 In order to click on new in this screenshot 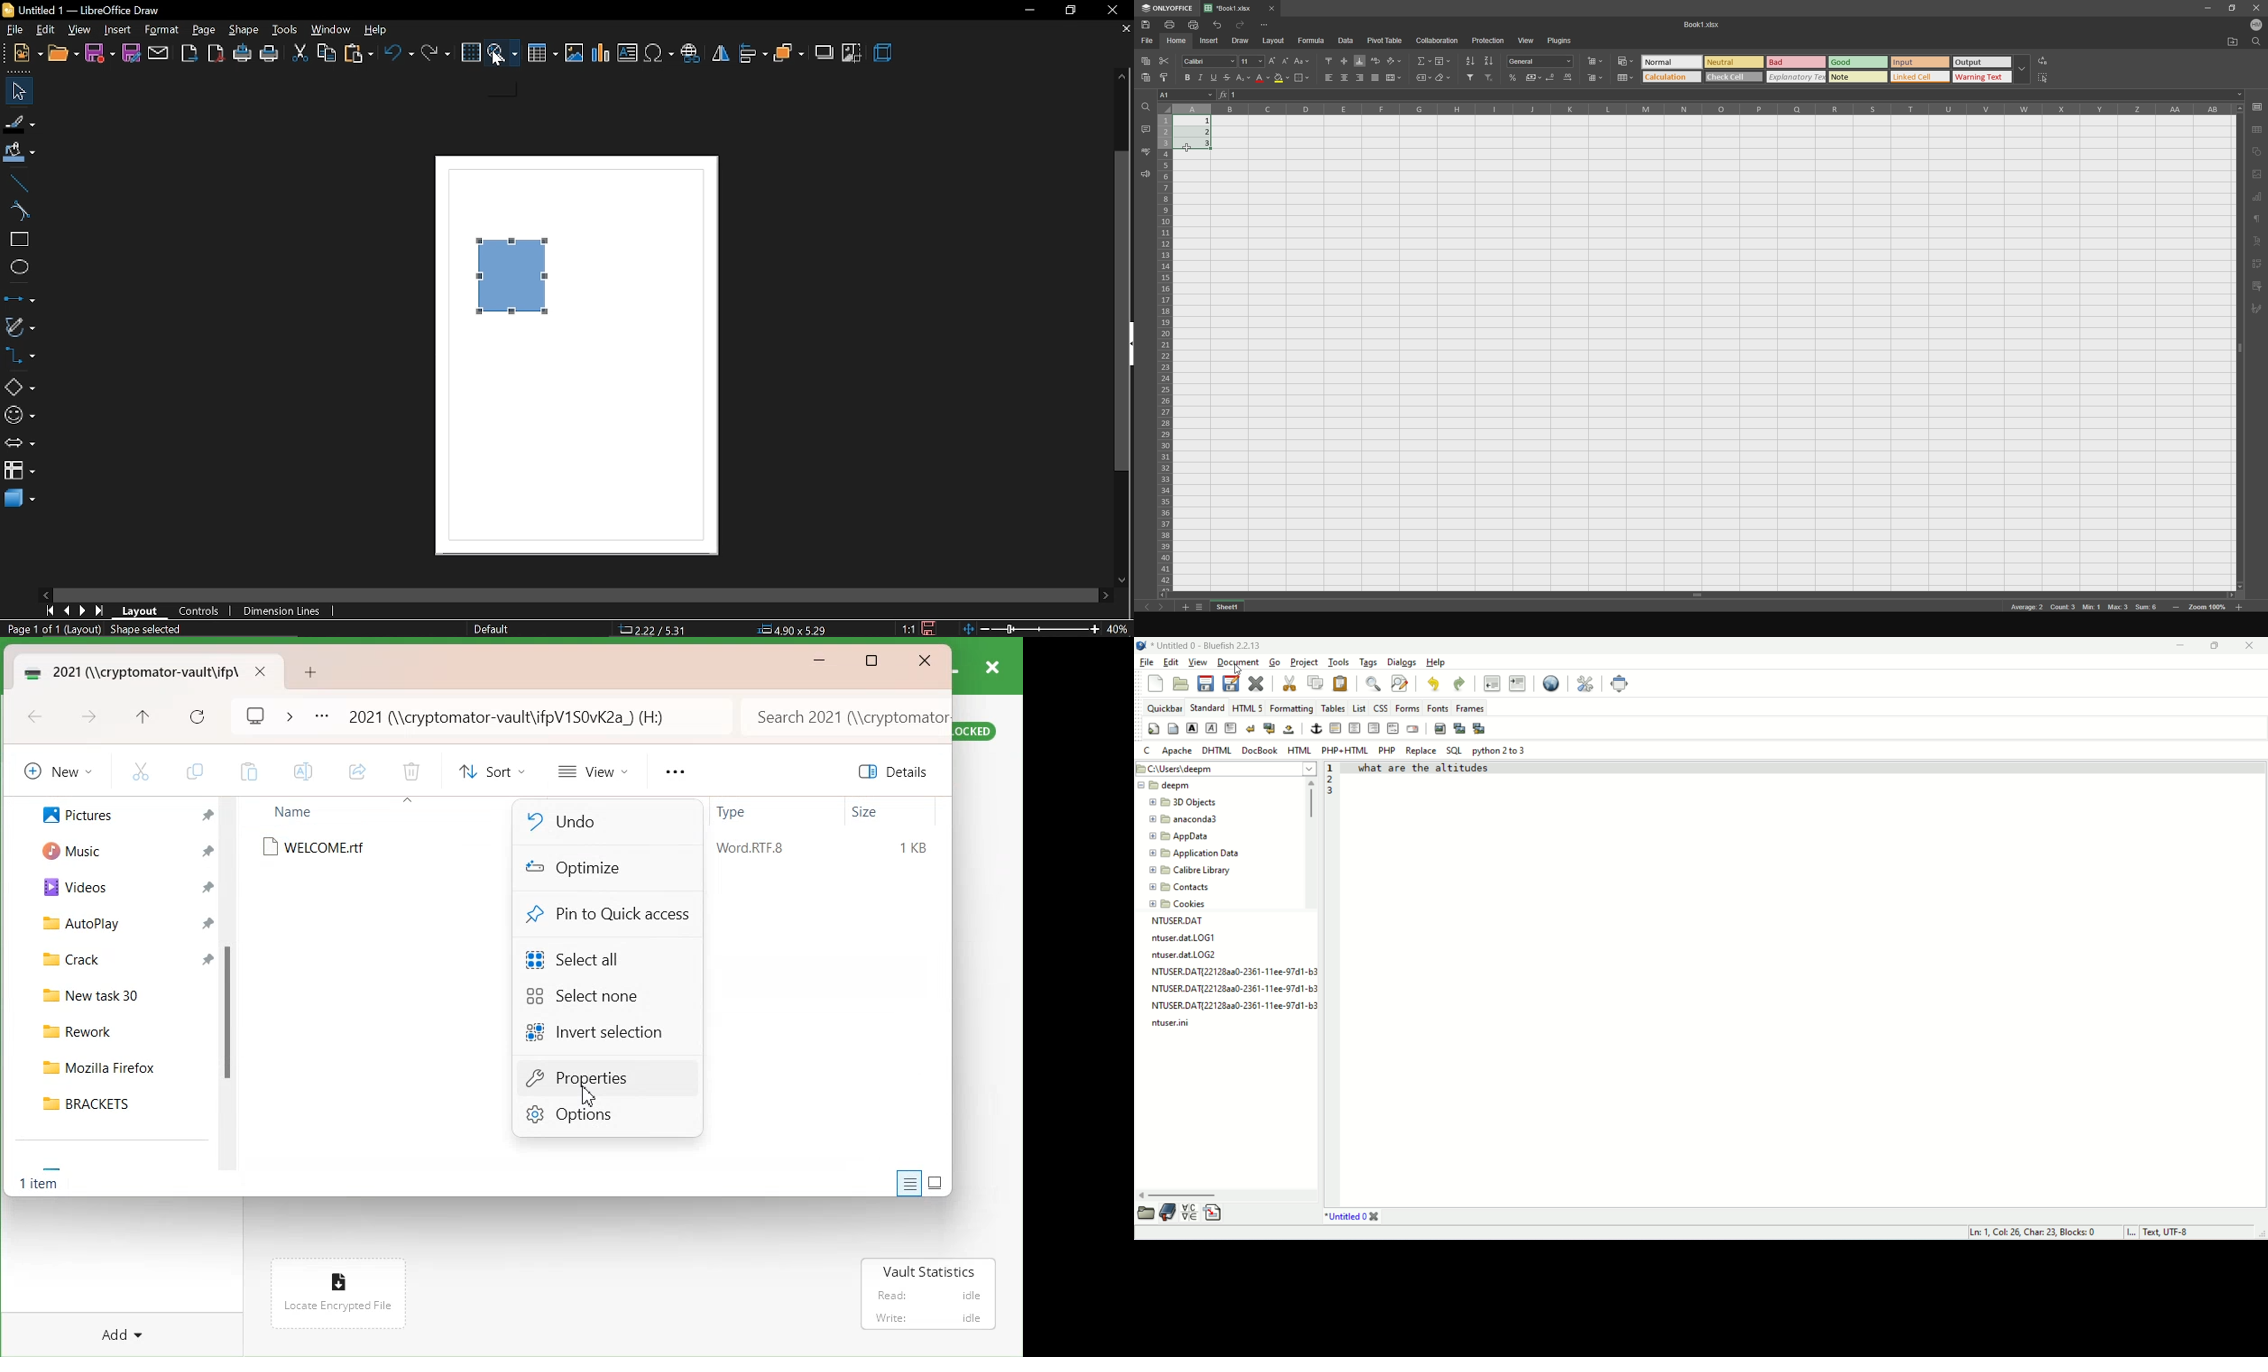, I will do `click(27, 55)`.